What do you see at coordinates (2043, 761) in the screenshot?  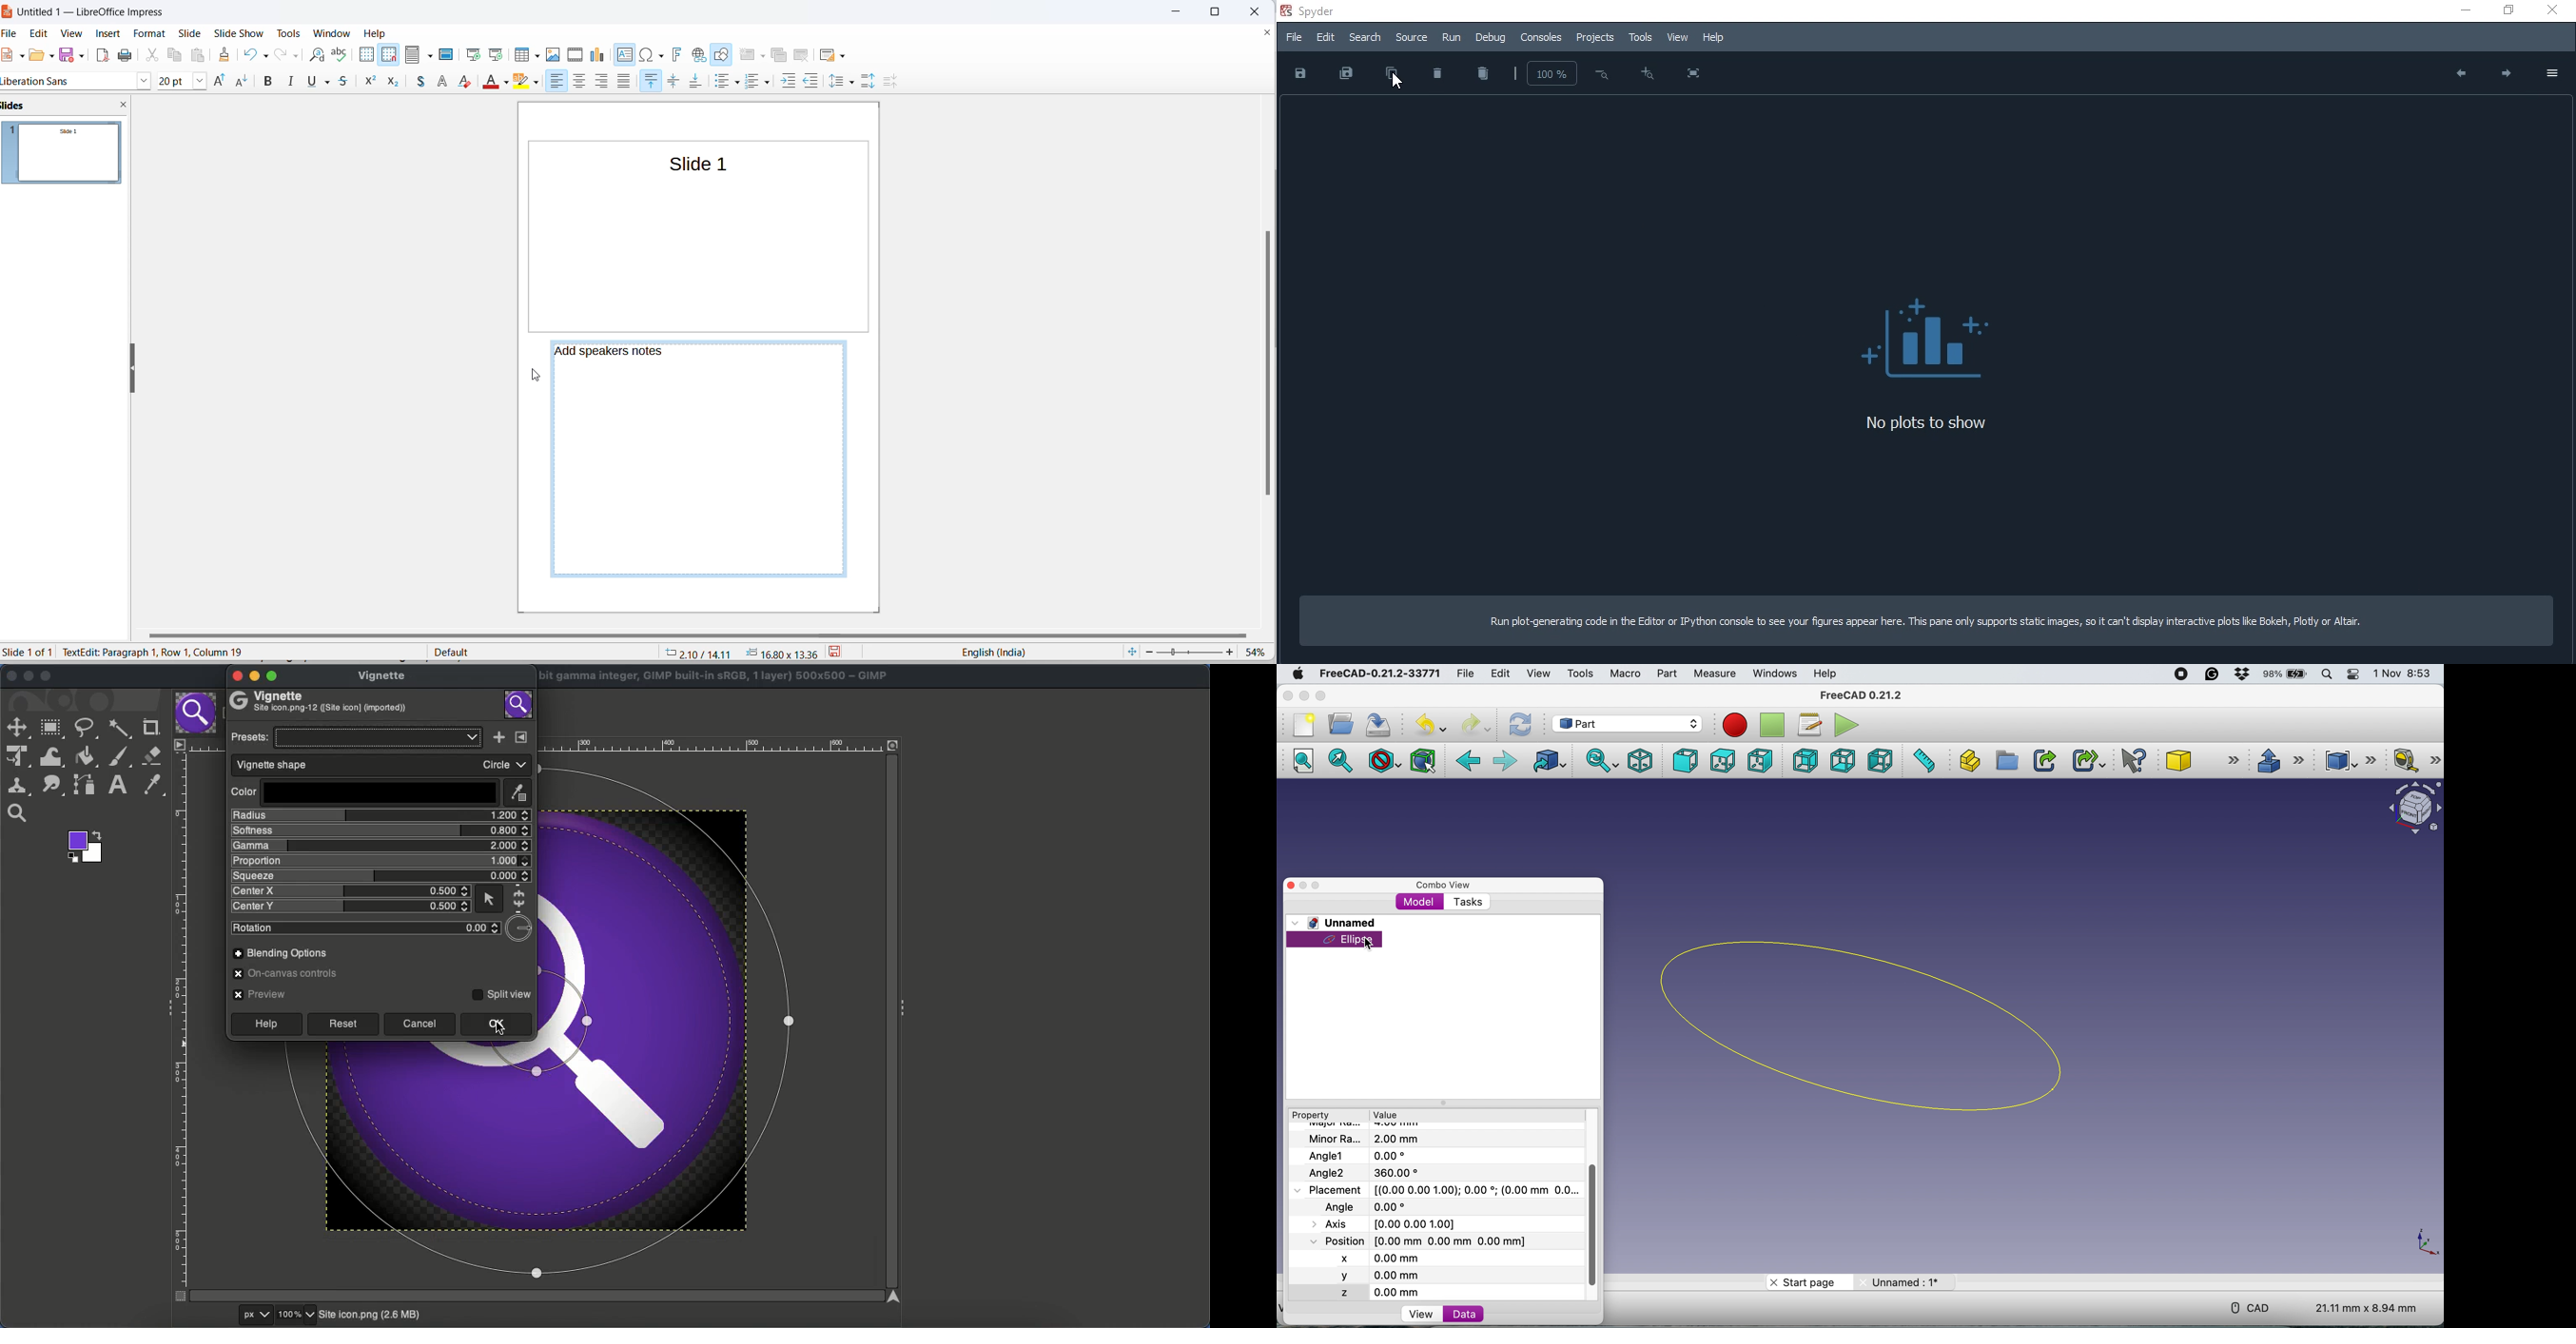 I see `make link` at bounding box center [2043, 761].